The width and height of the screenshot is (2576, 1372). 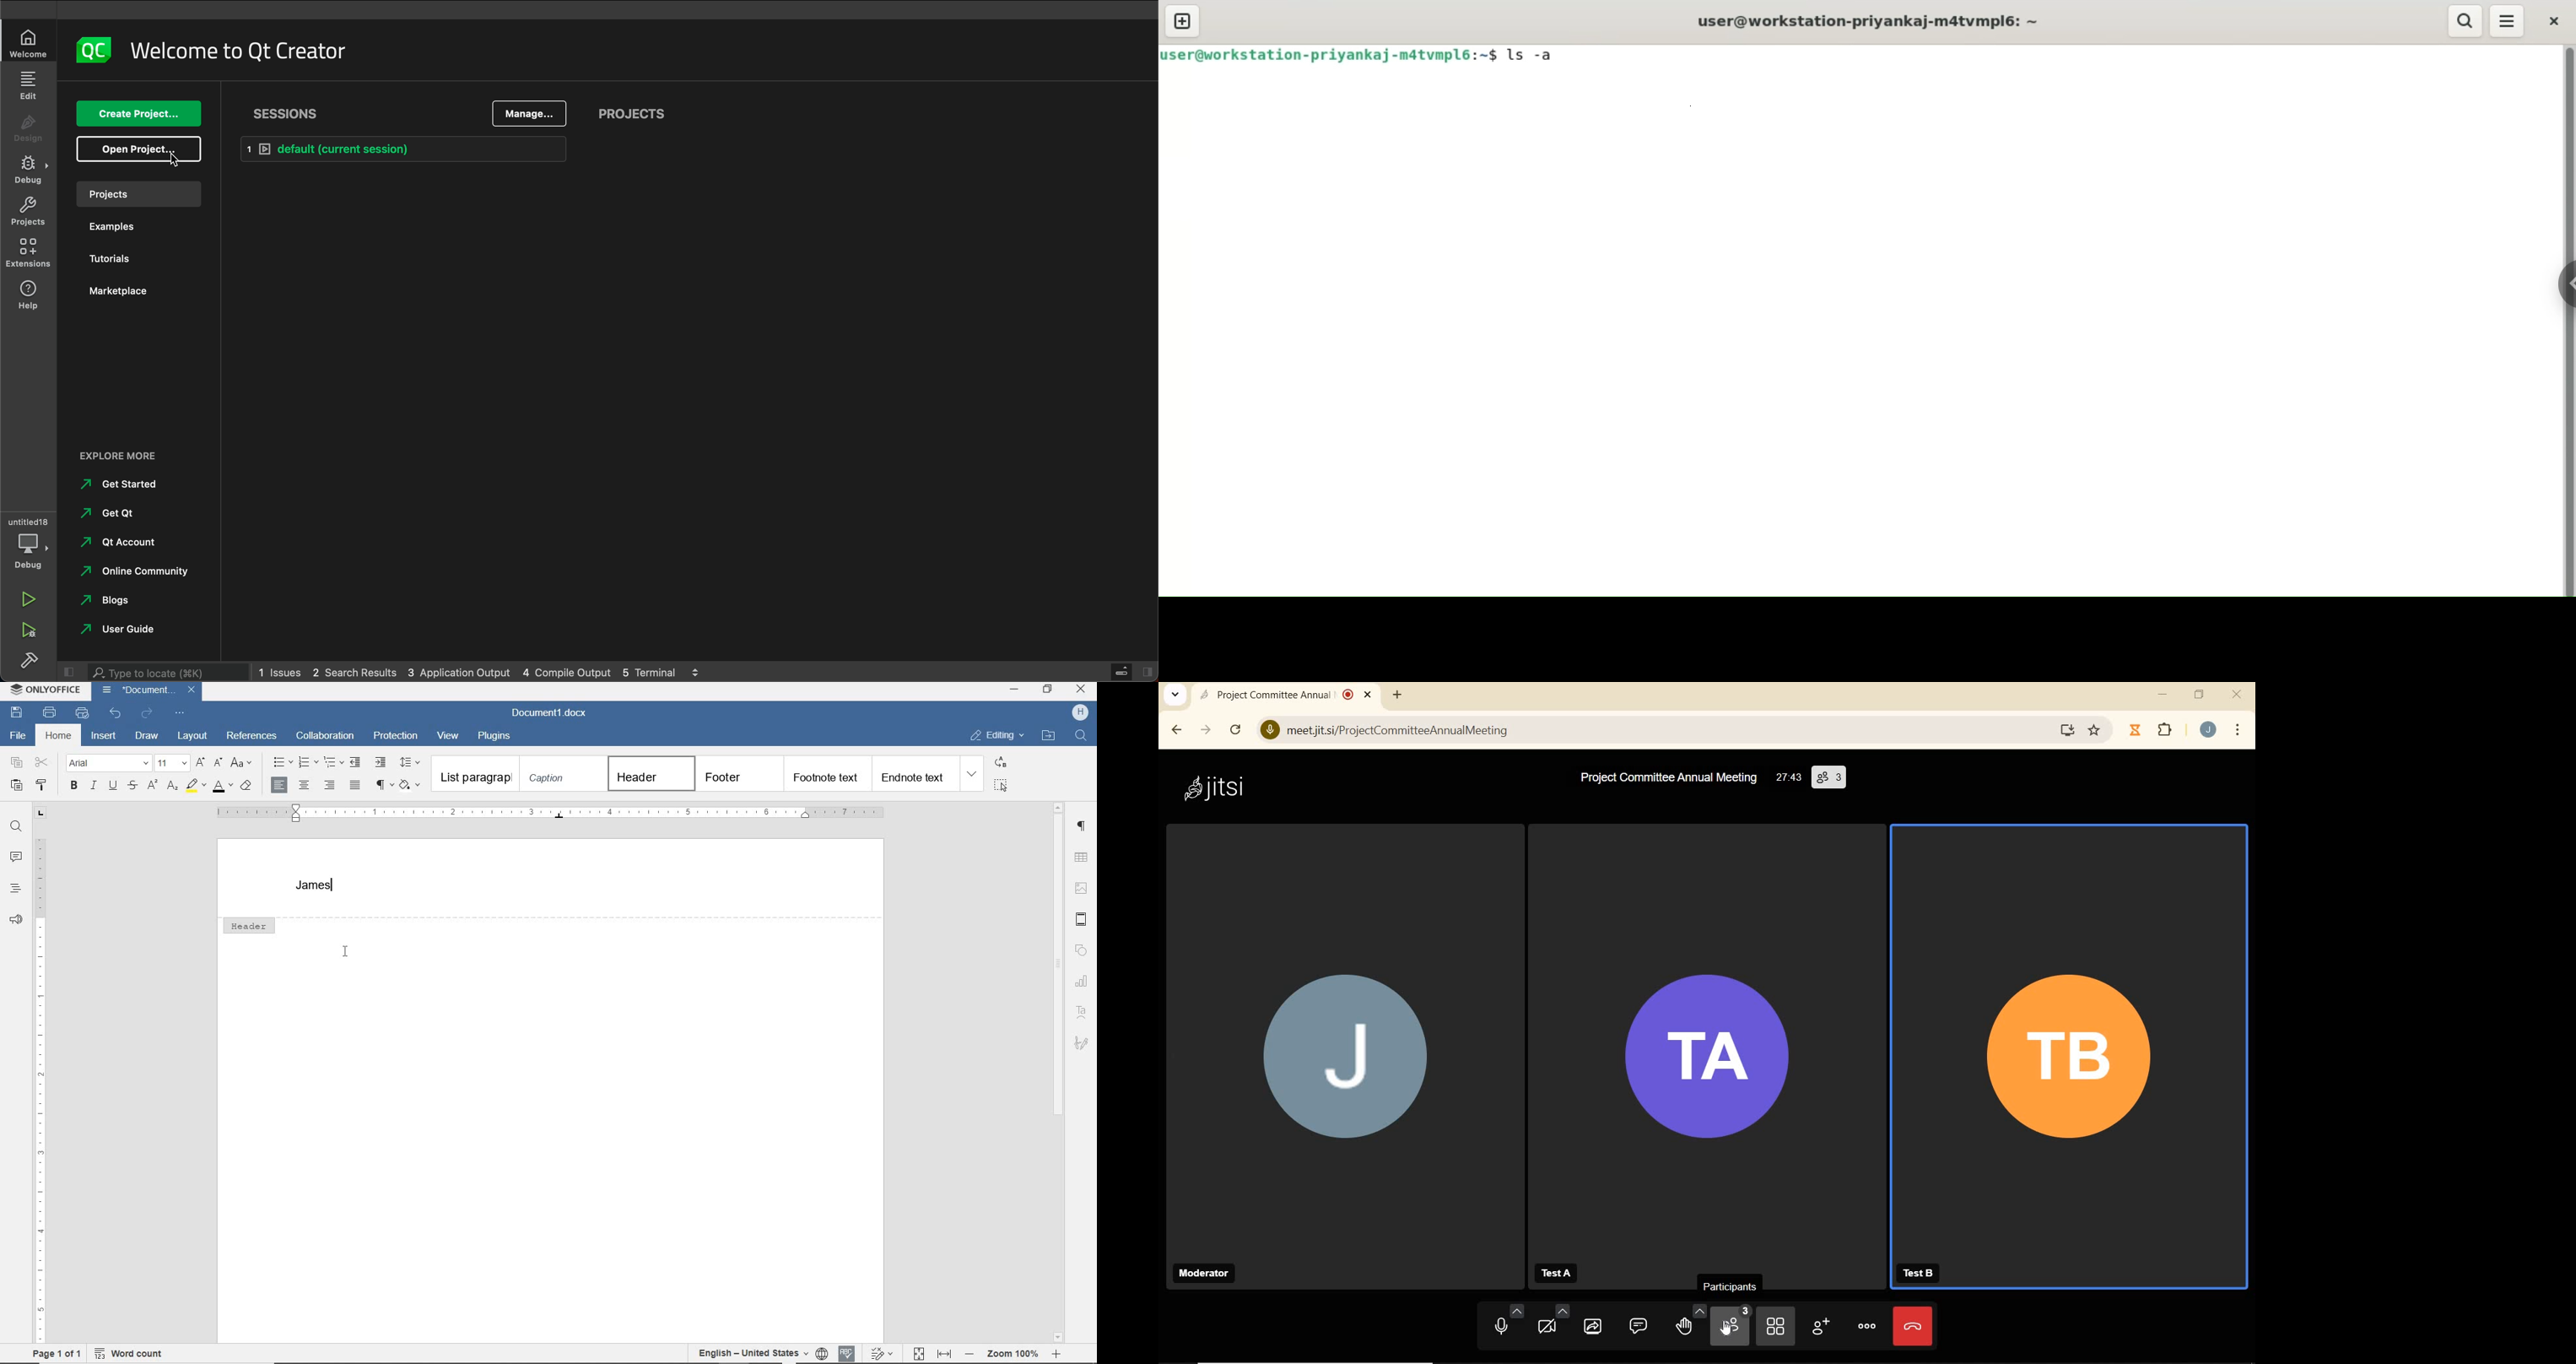 What do you see at coordinates (133, 787) in the screenshot?
I see `strikethrough` at bounding box center [133, 787].